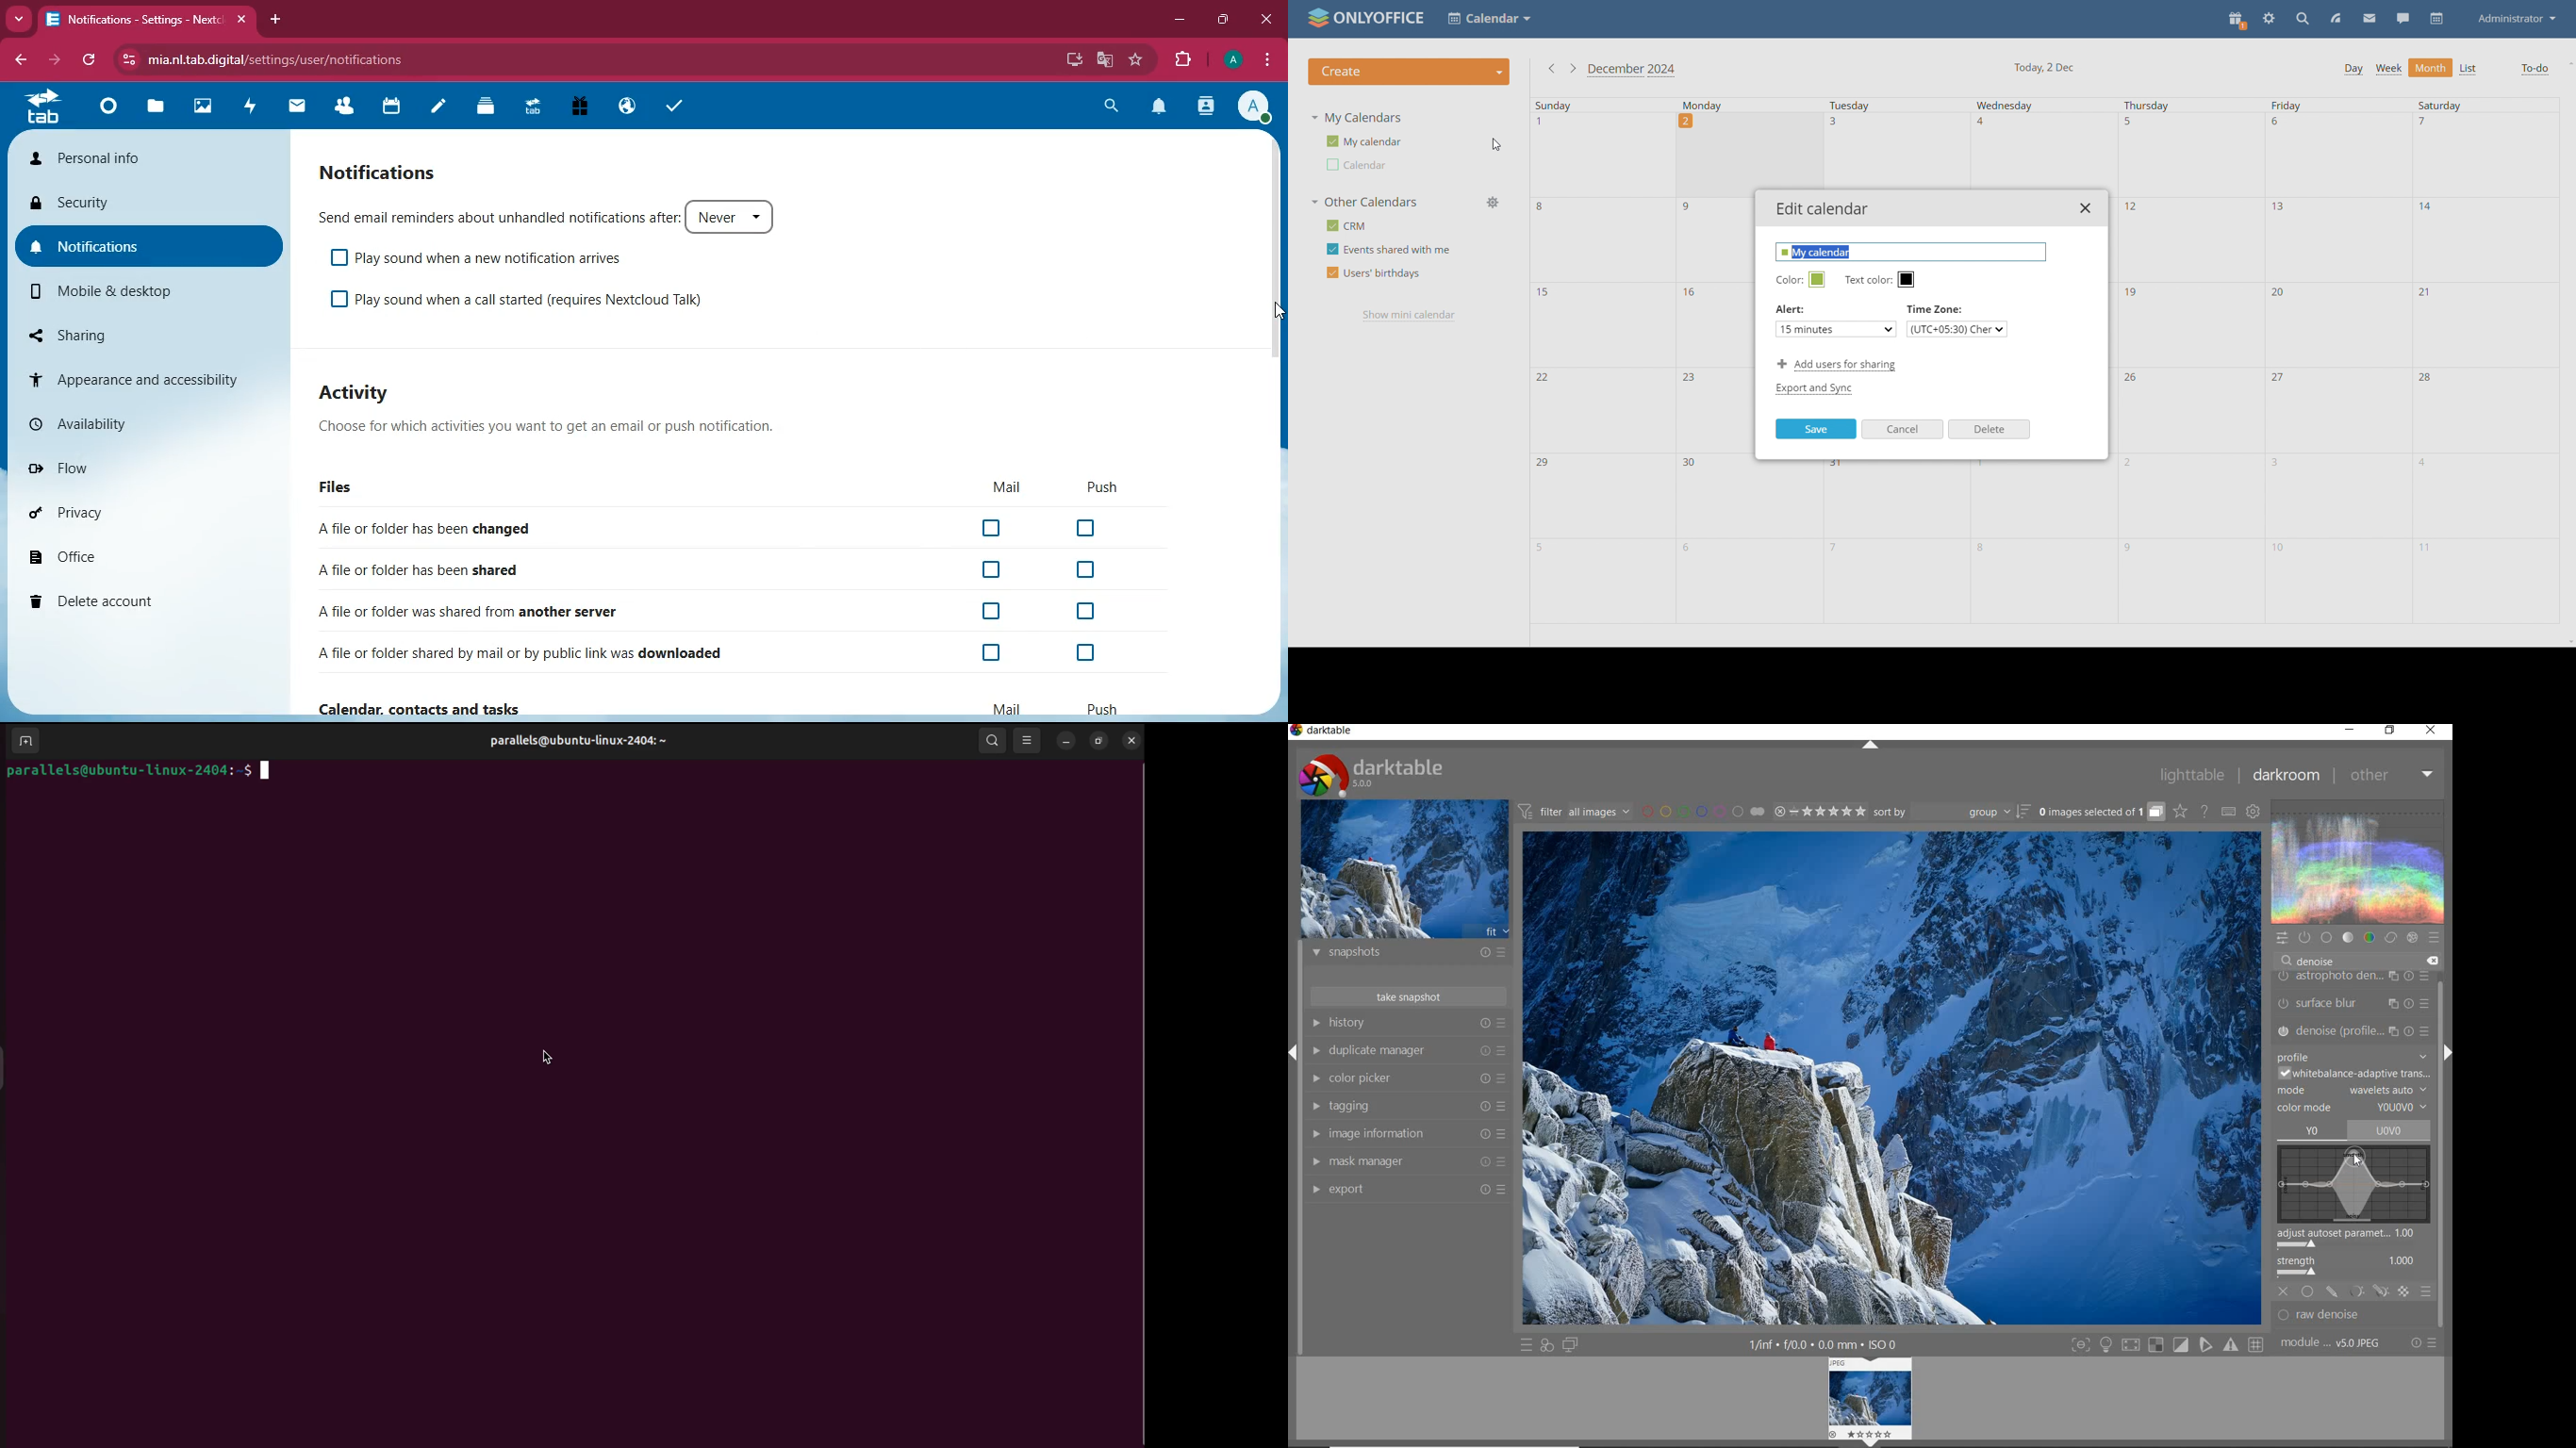 This screenshot has height=1456, width=2576. Describe the element at coordinates (1254, 106) in the screenshot. I see `Account` at that location.